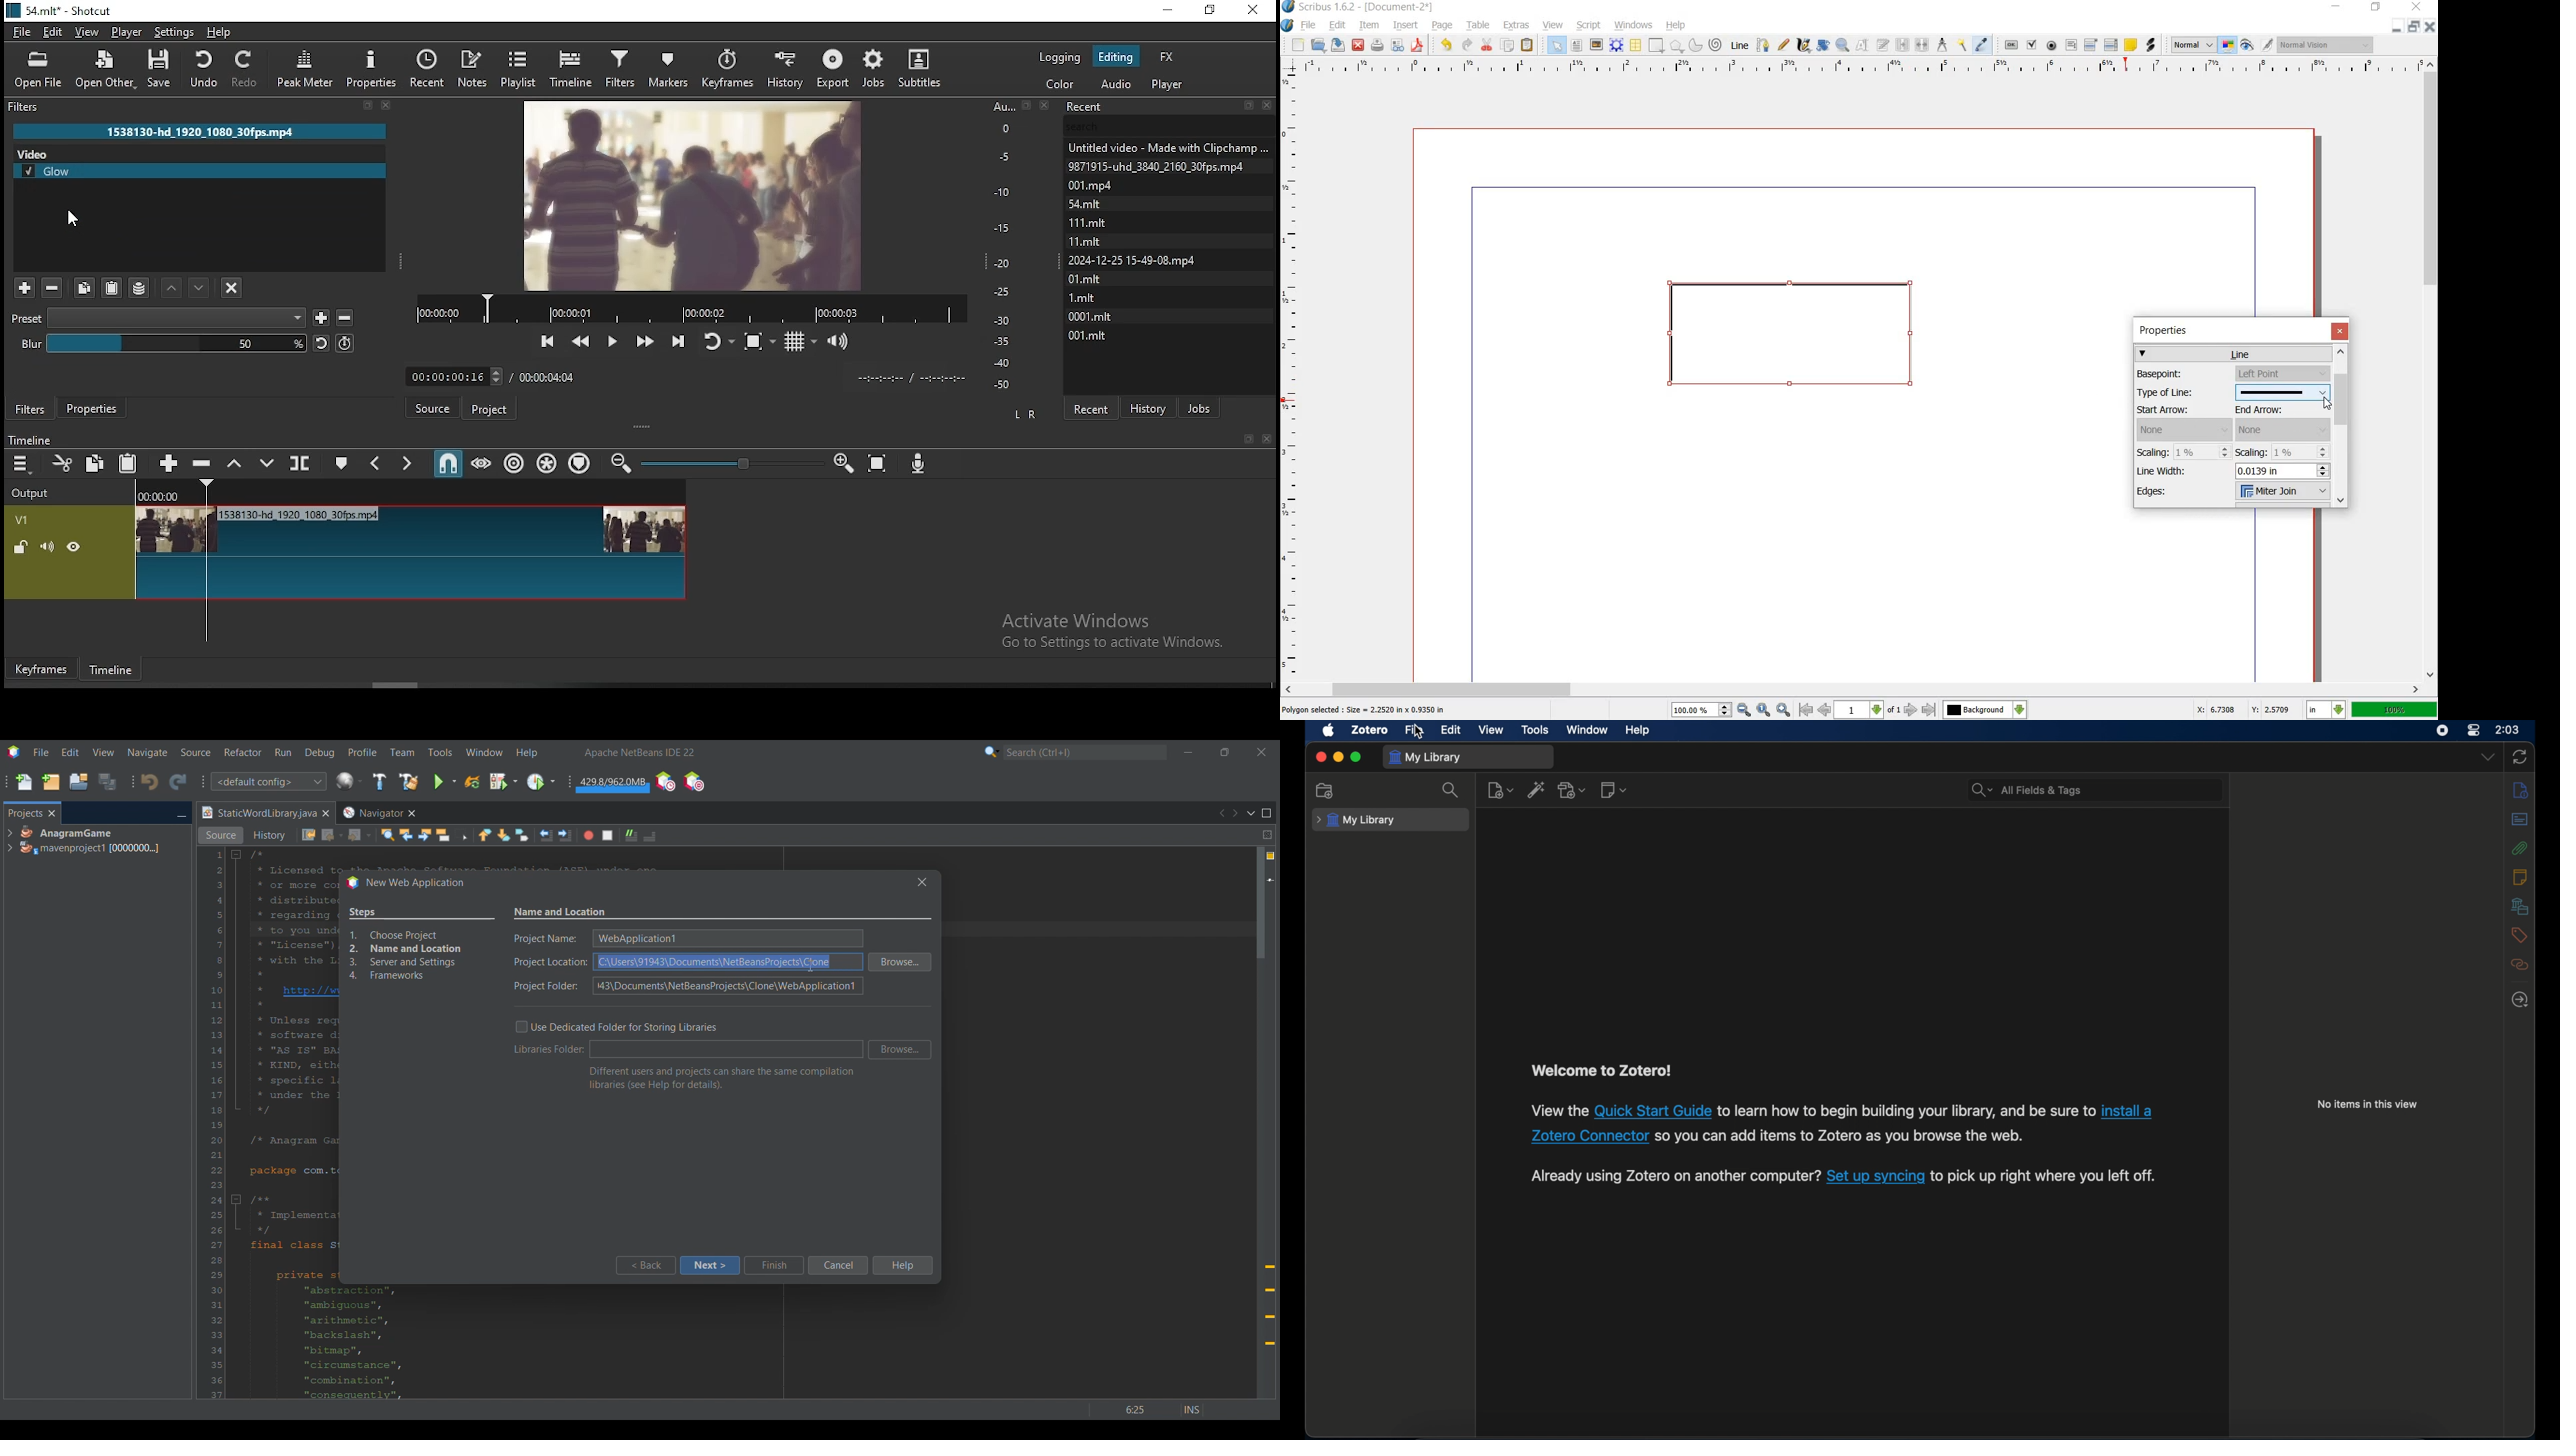  I want to click on video preview, so click(691, 193).